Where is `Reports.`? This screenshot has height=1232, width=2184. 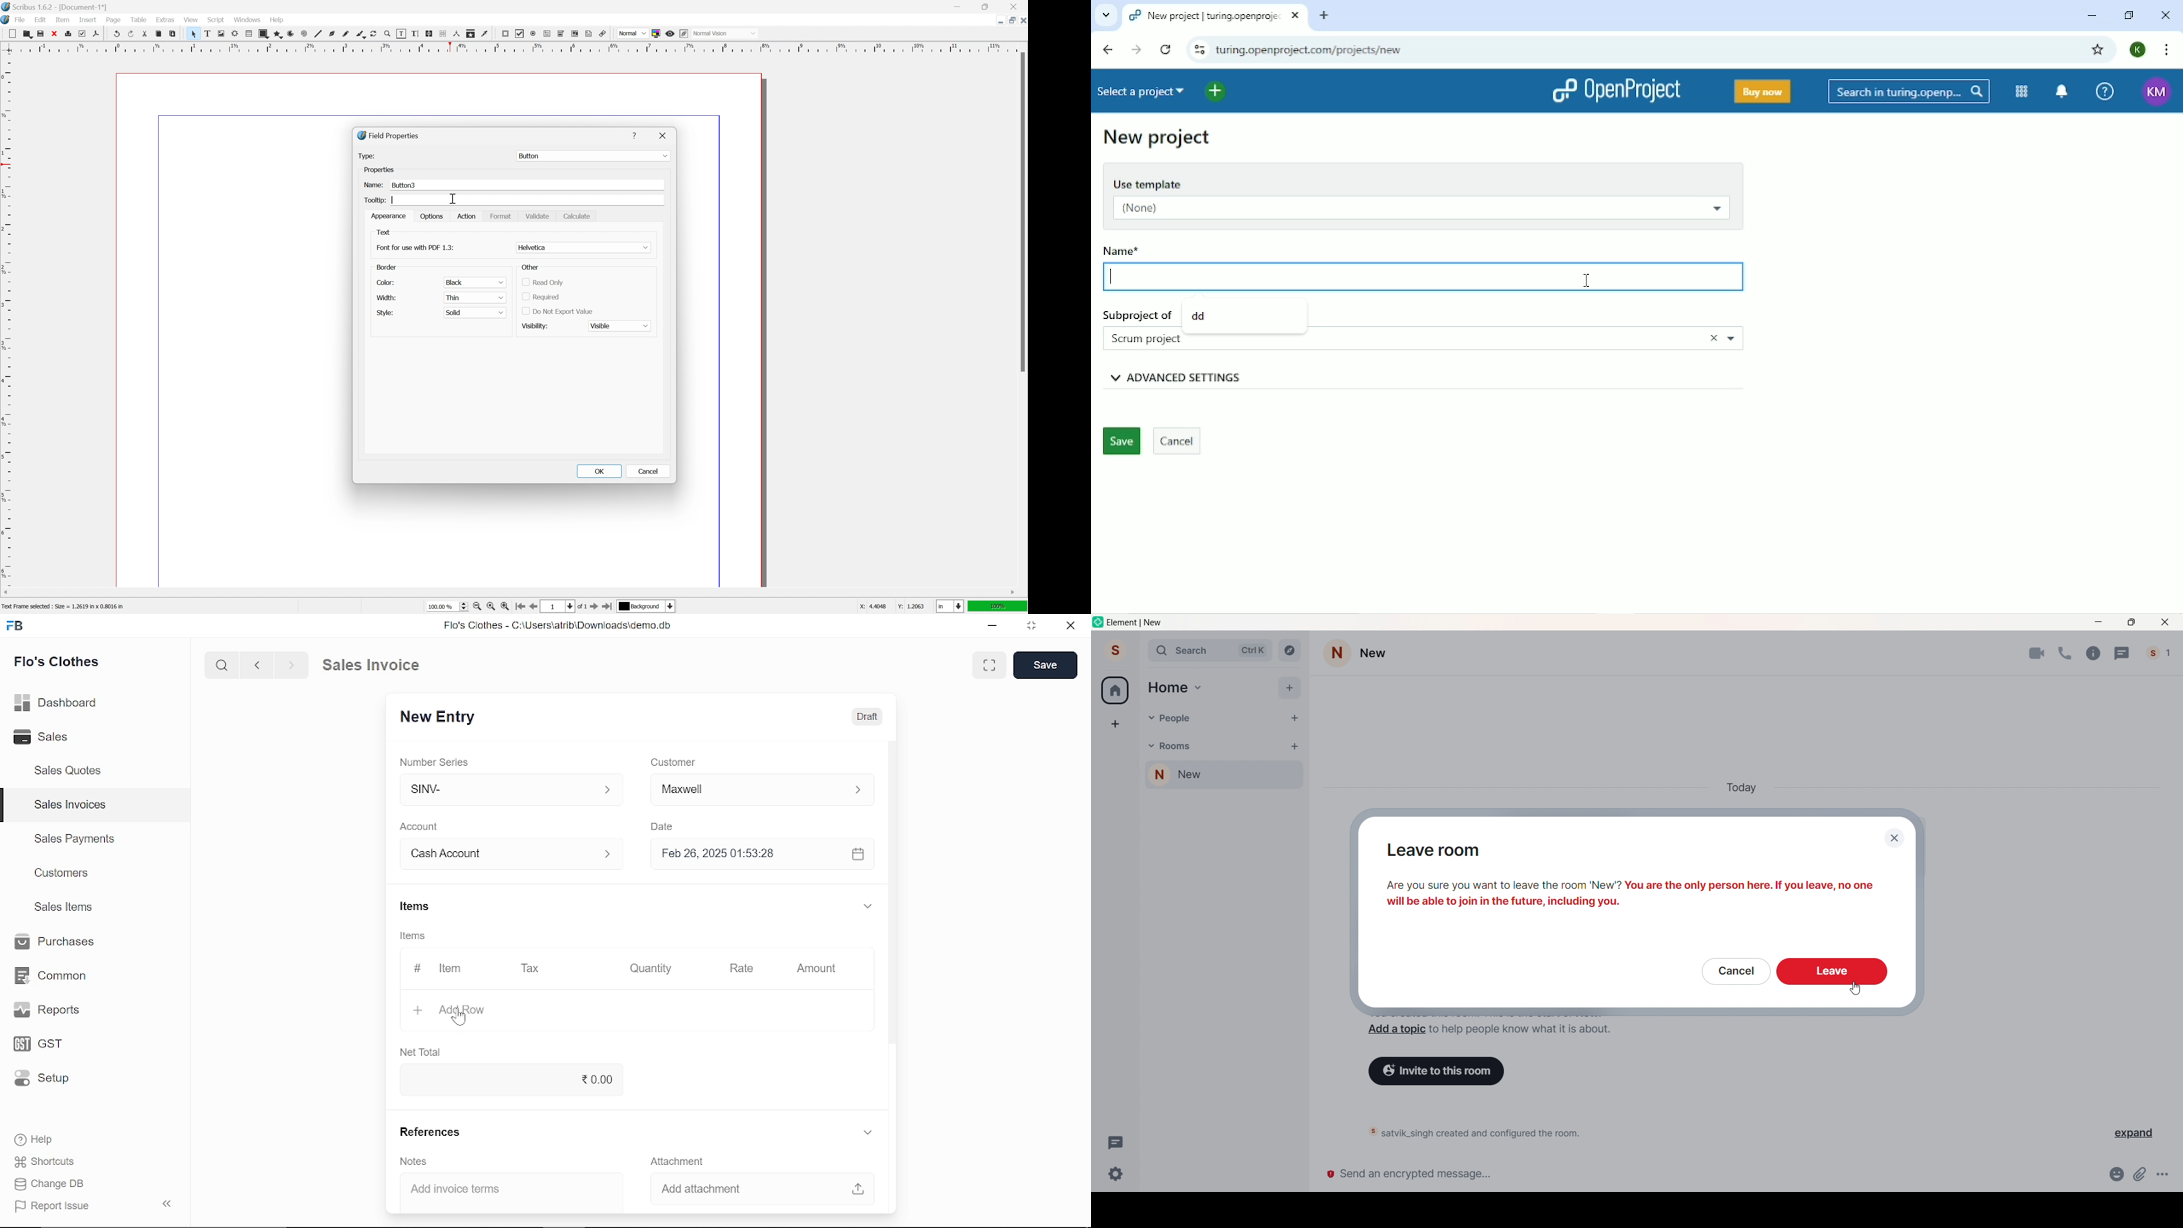 Reports. is located at coordinates (54, 1010).